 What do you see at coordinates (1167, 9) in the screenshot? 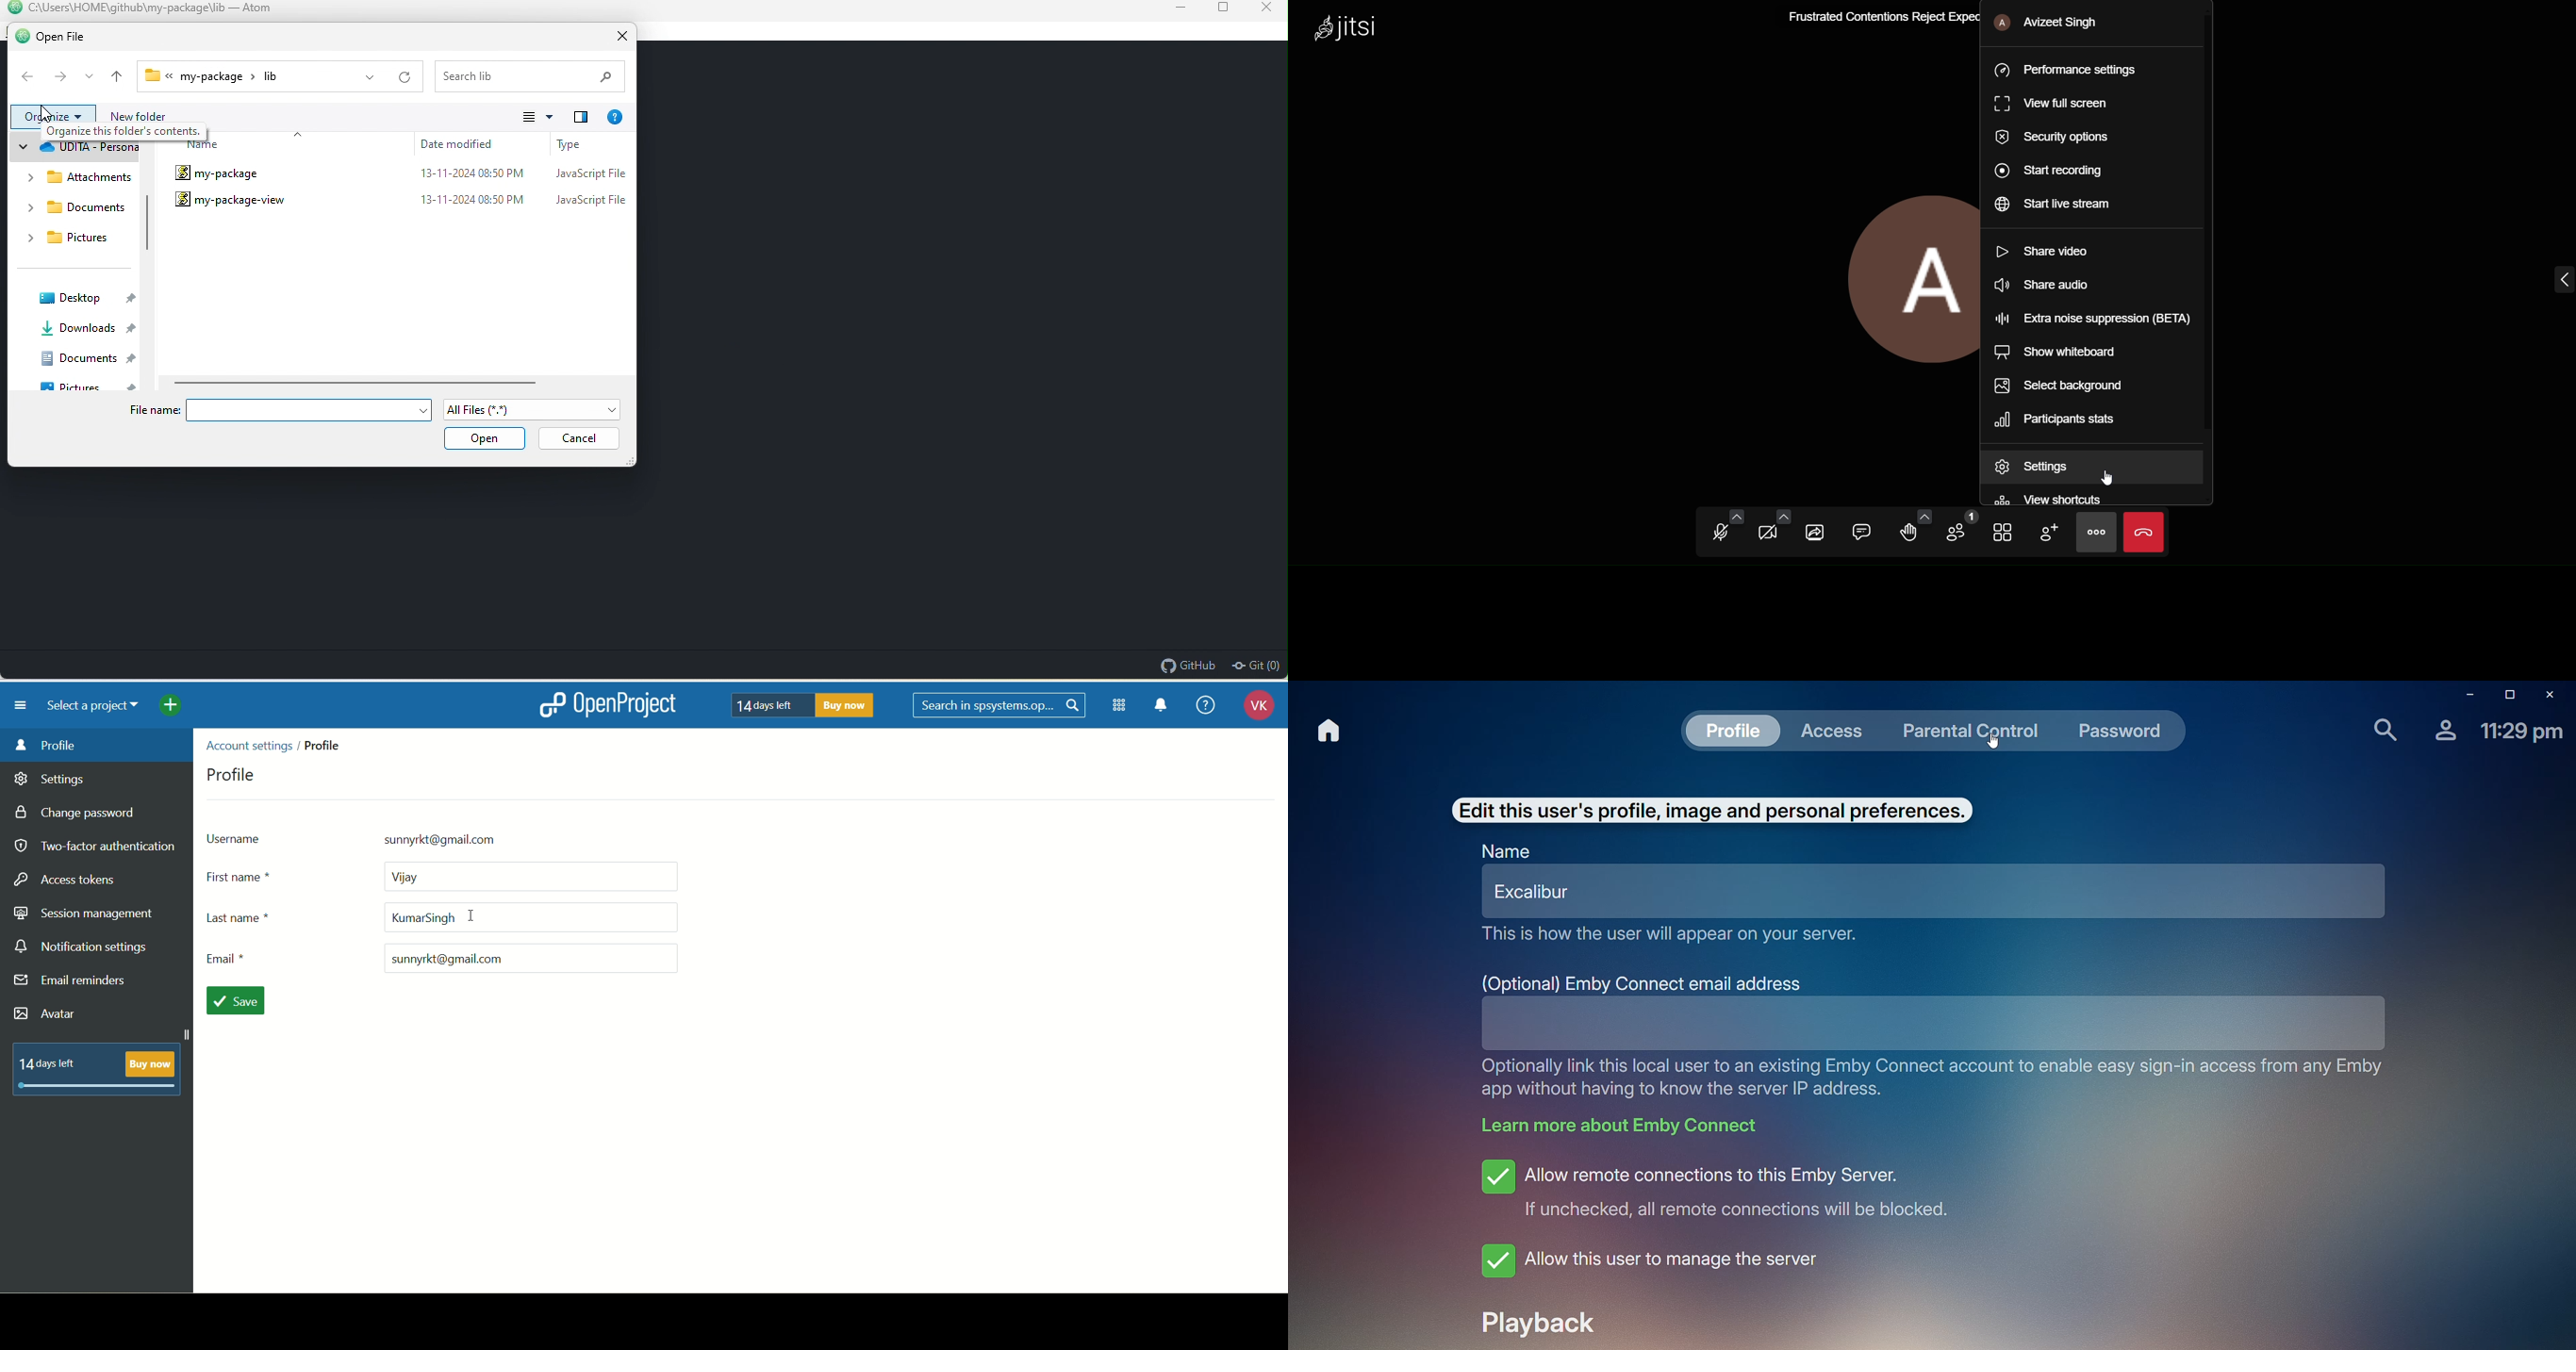
I see `minimize` at bounding box center [1167, 9].